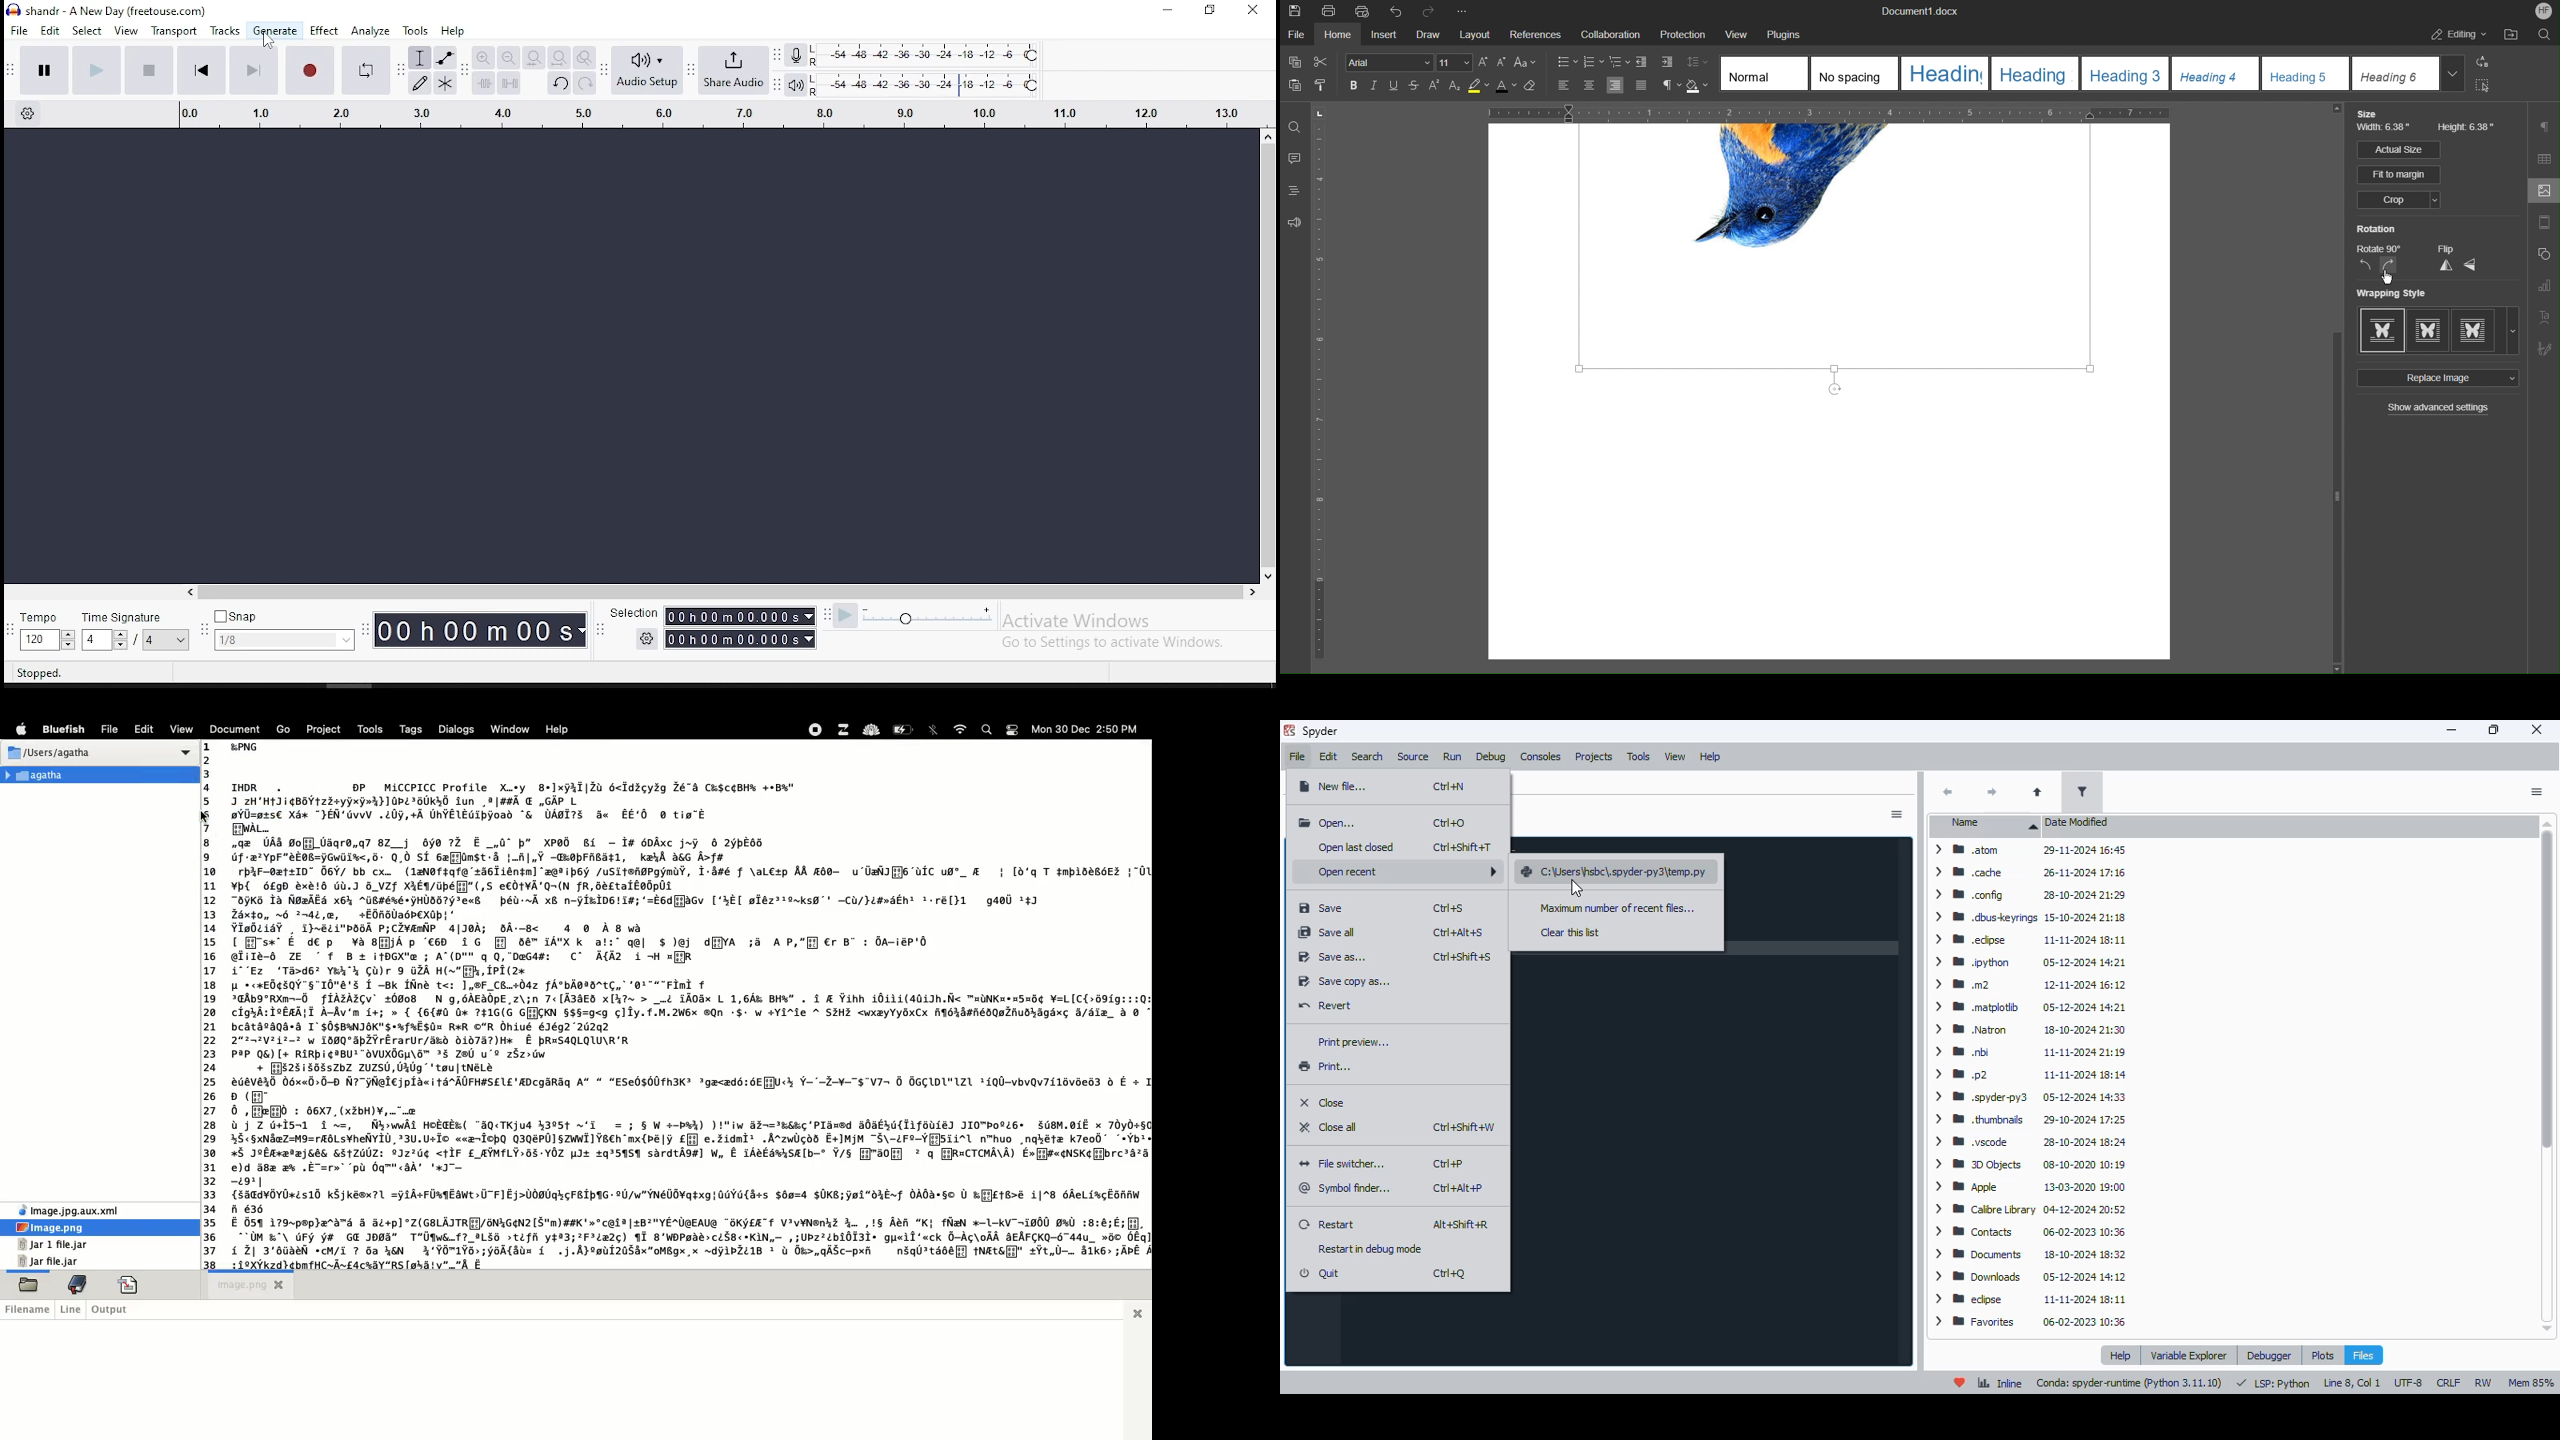  I want to click on Wrapping Style, so click(2390, 293).